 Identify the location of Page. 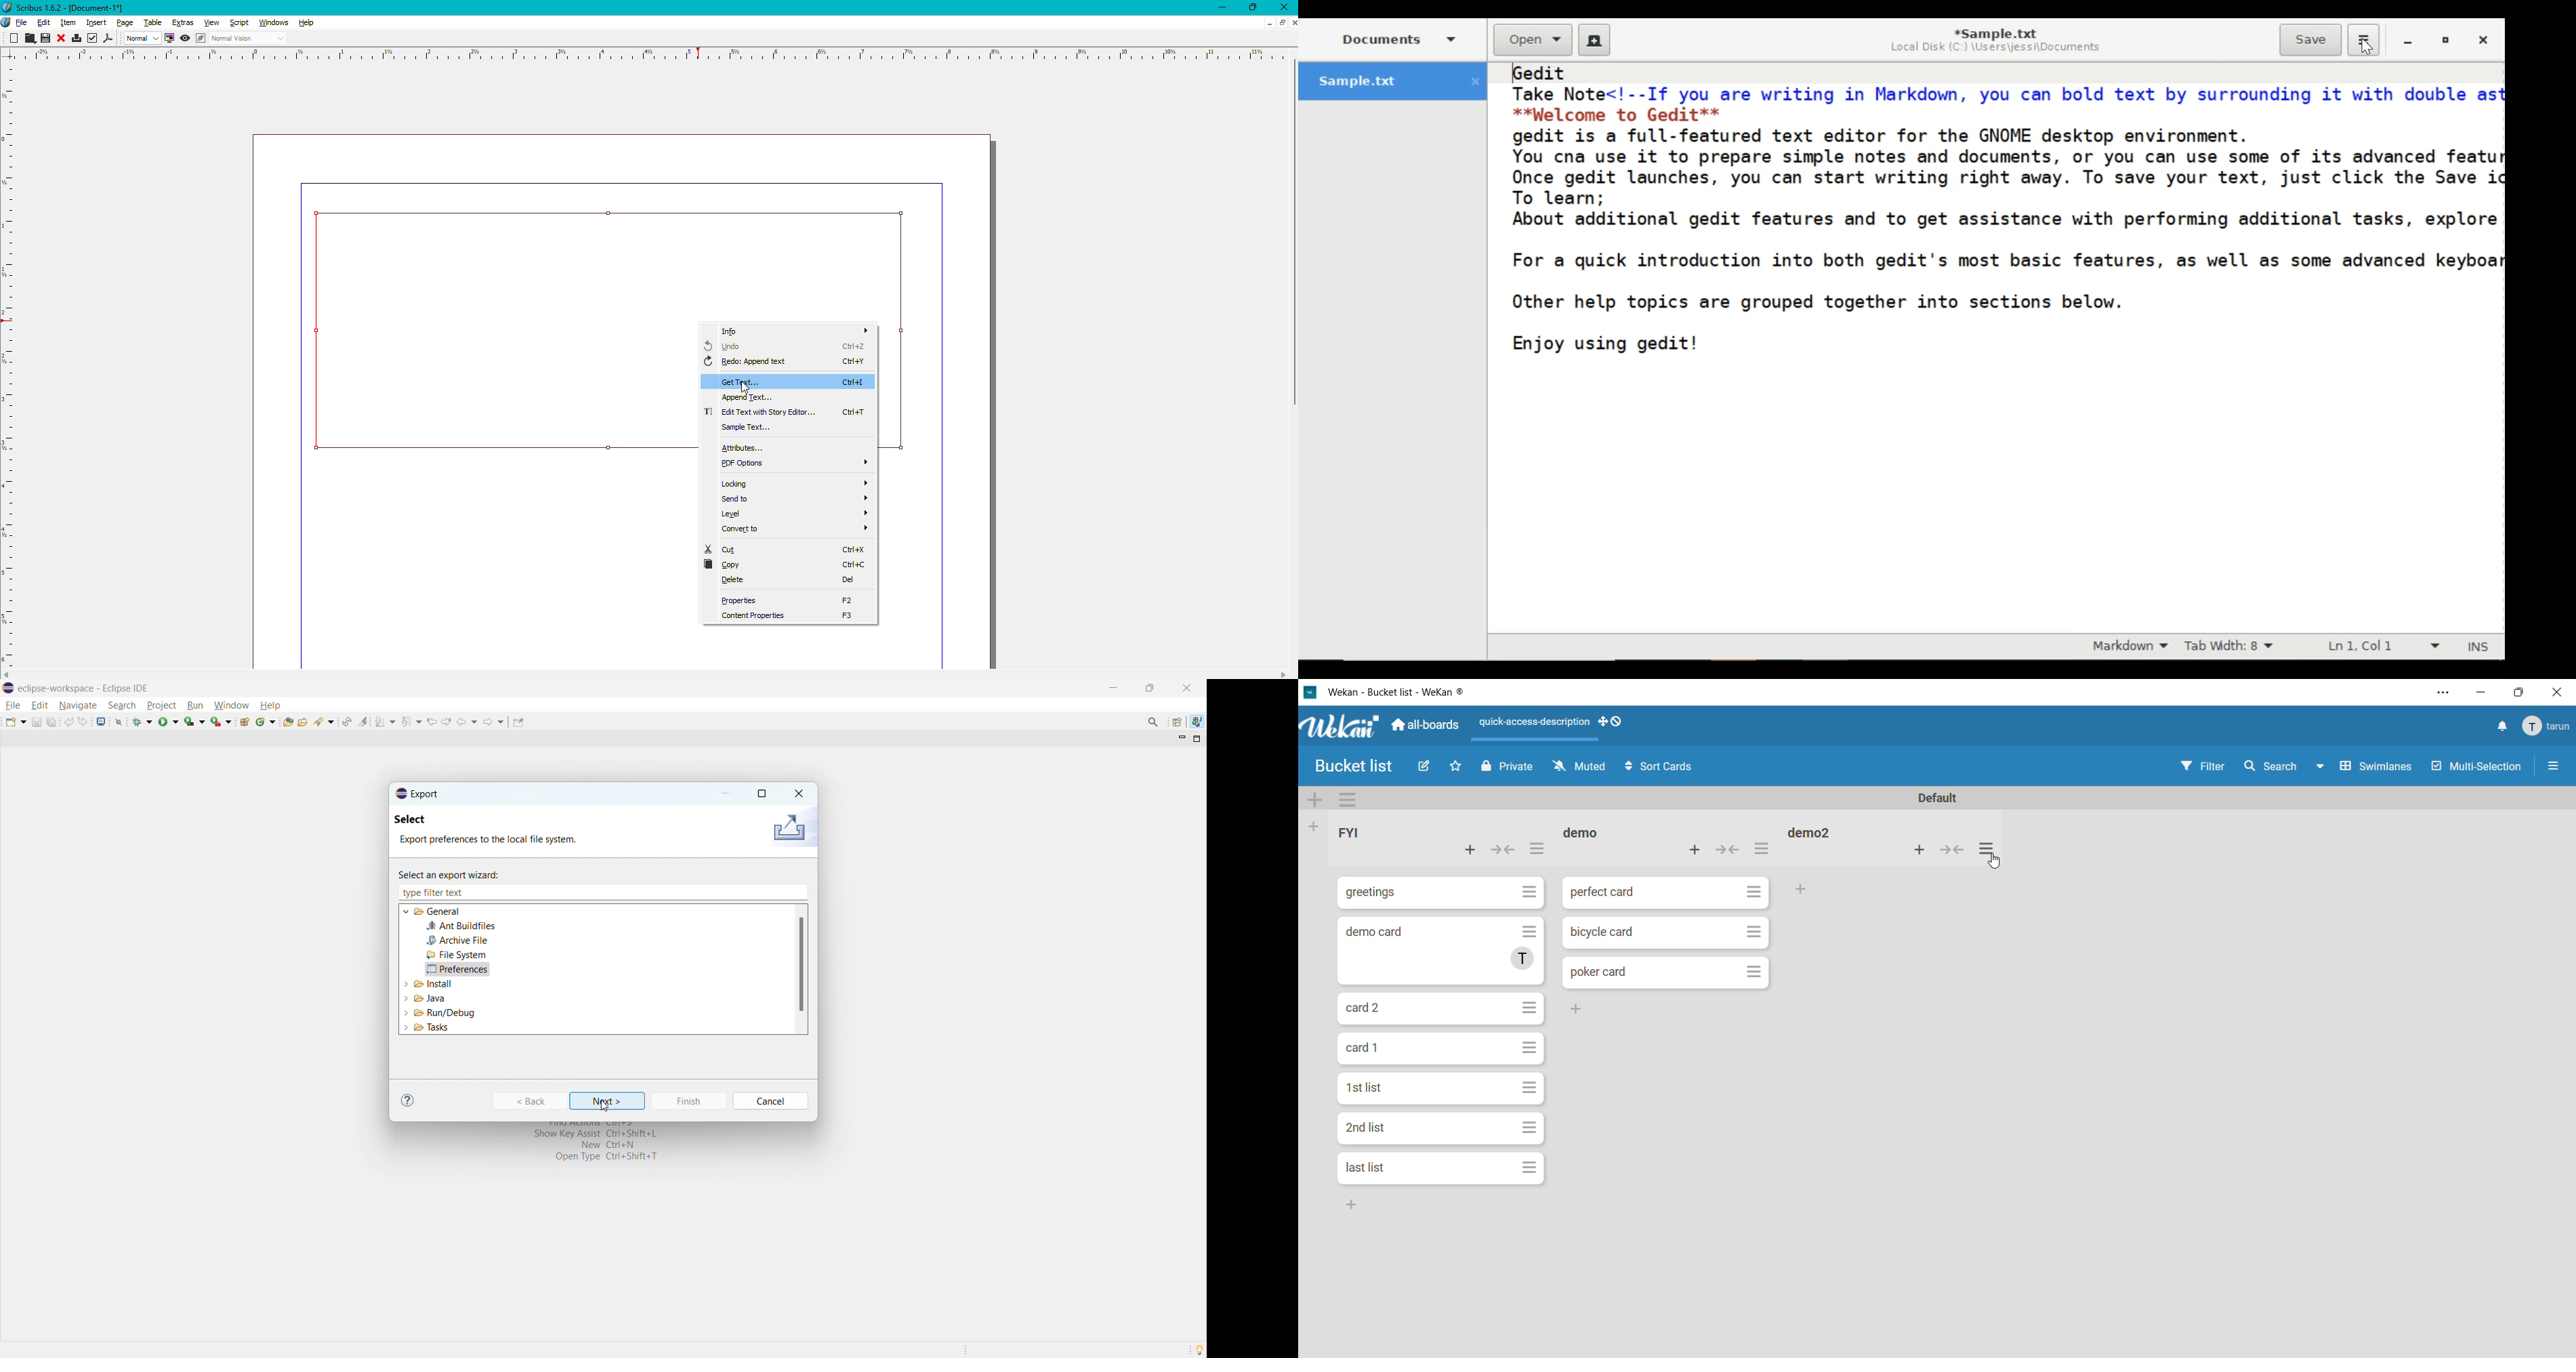
(127, 22).